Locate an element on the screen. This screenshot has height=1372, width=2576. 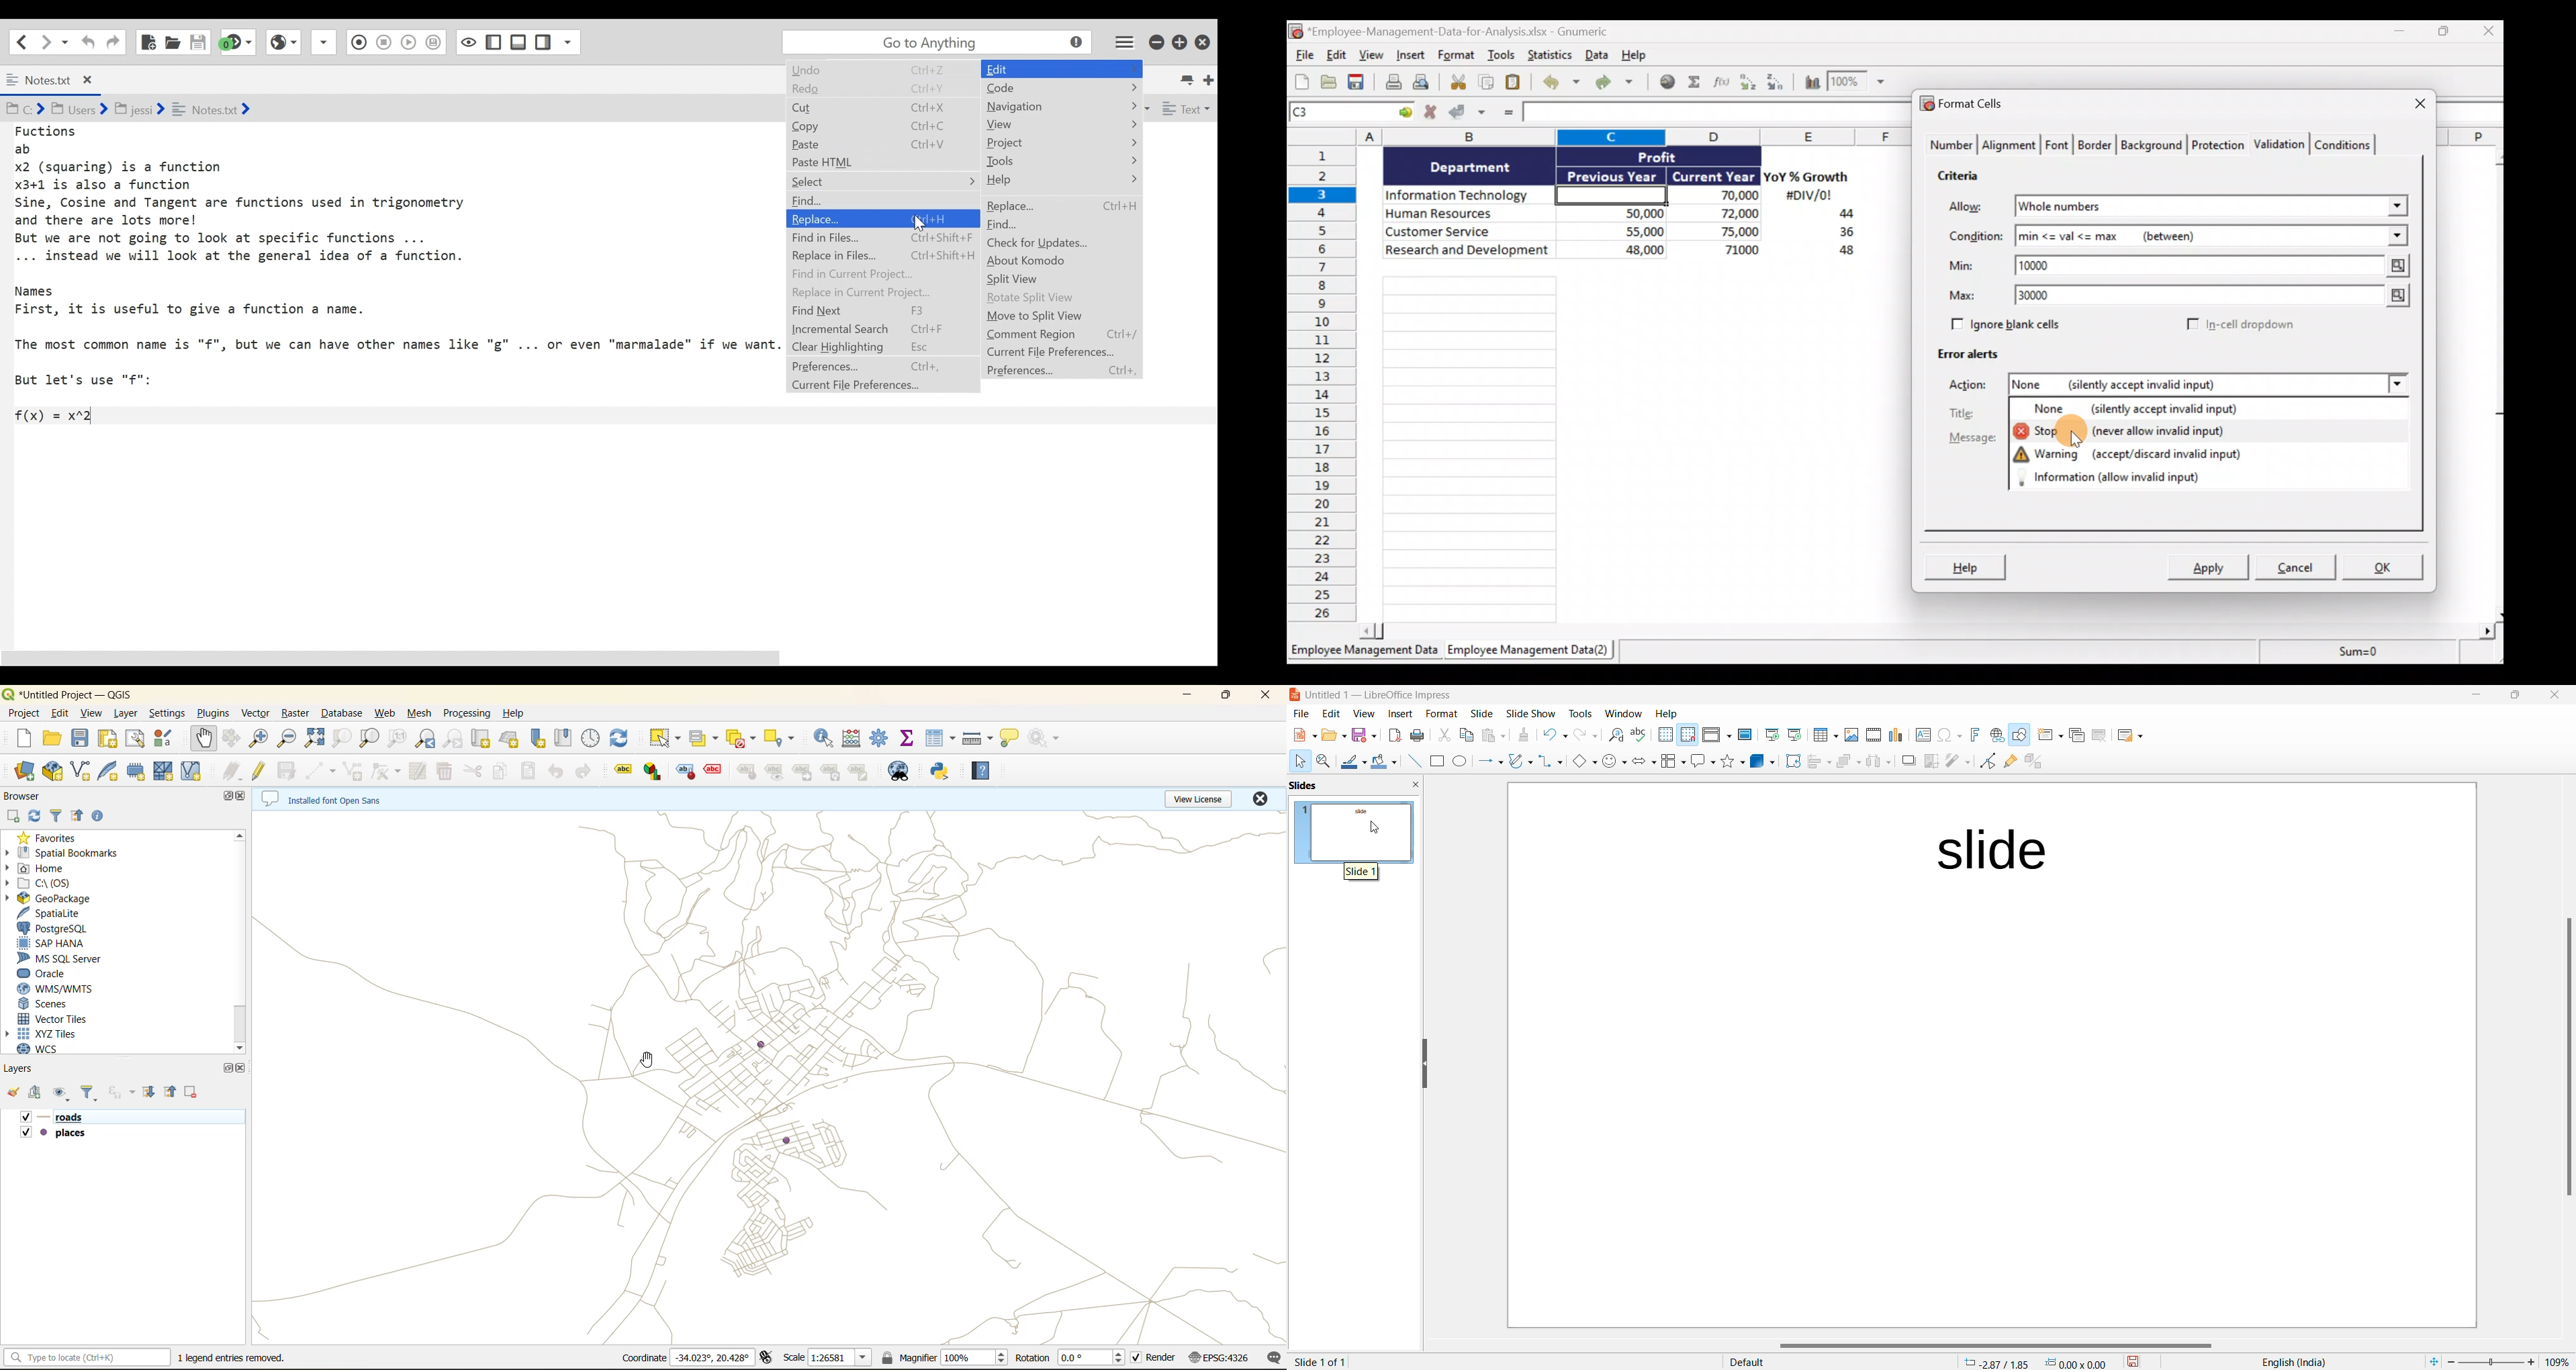
Window is located at coordinates (1620, 712).